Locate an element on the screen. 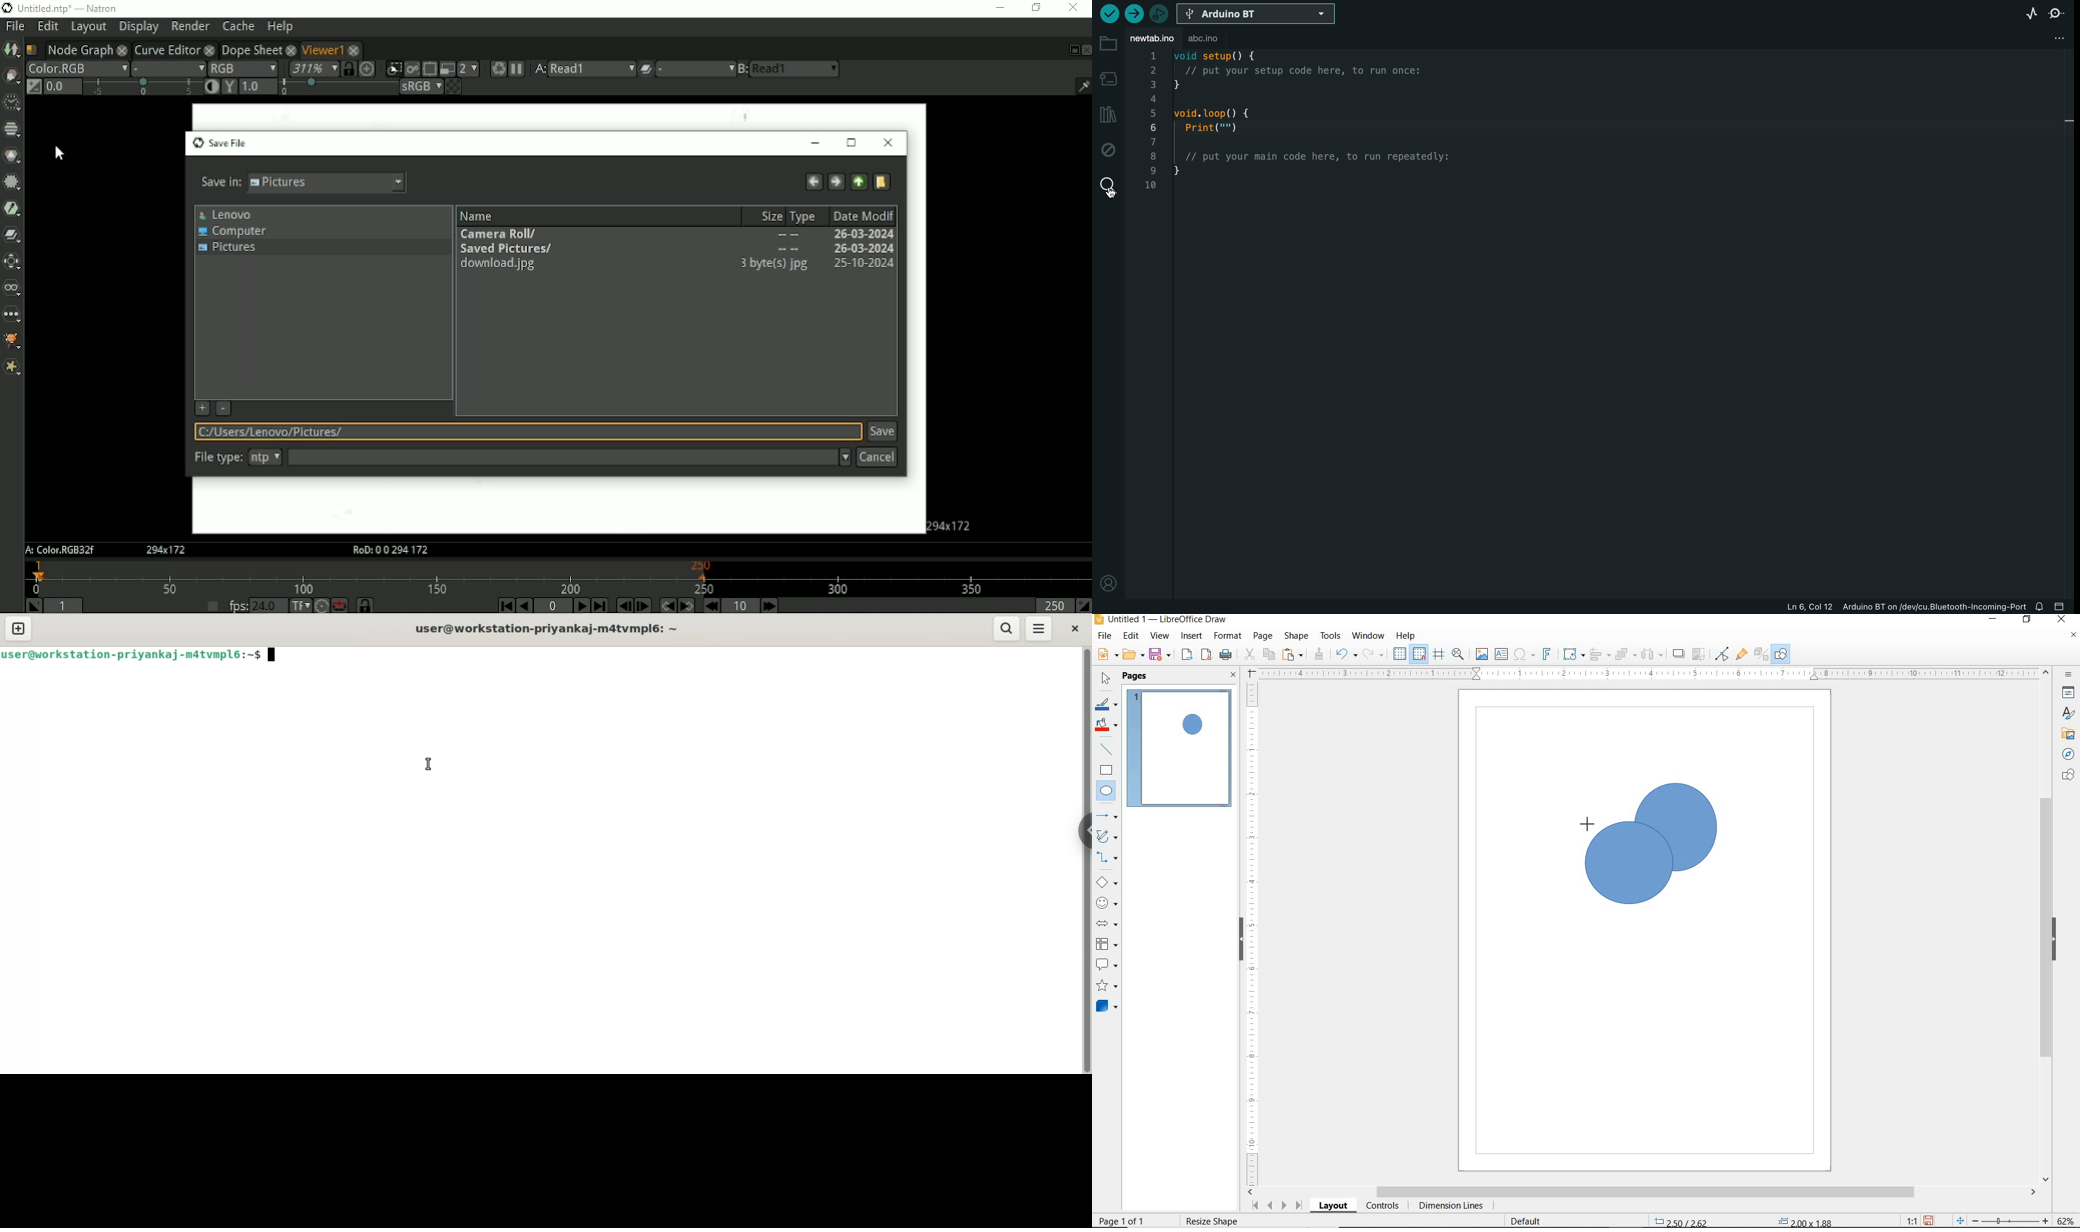 The width and height of the screenshot is (2100, 1232). SCROLL NEXT is located at coordinates (1275, 1205).